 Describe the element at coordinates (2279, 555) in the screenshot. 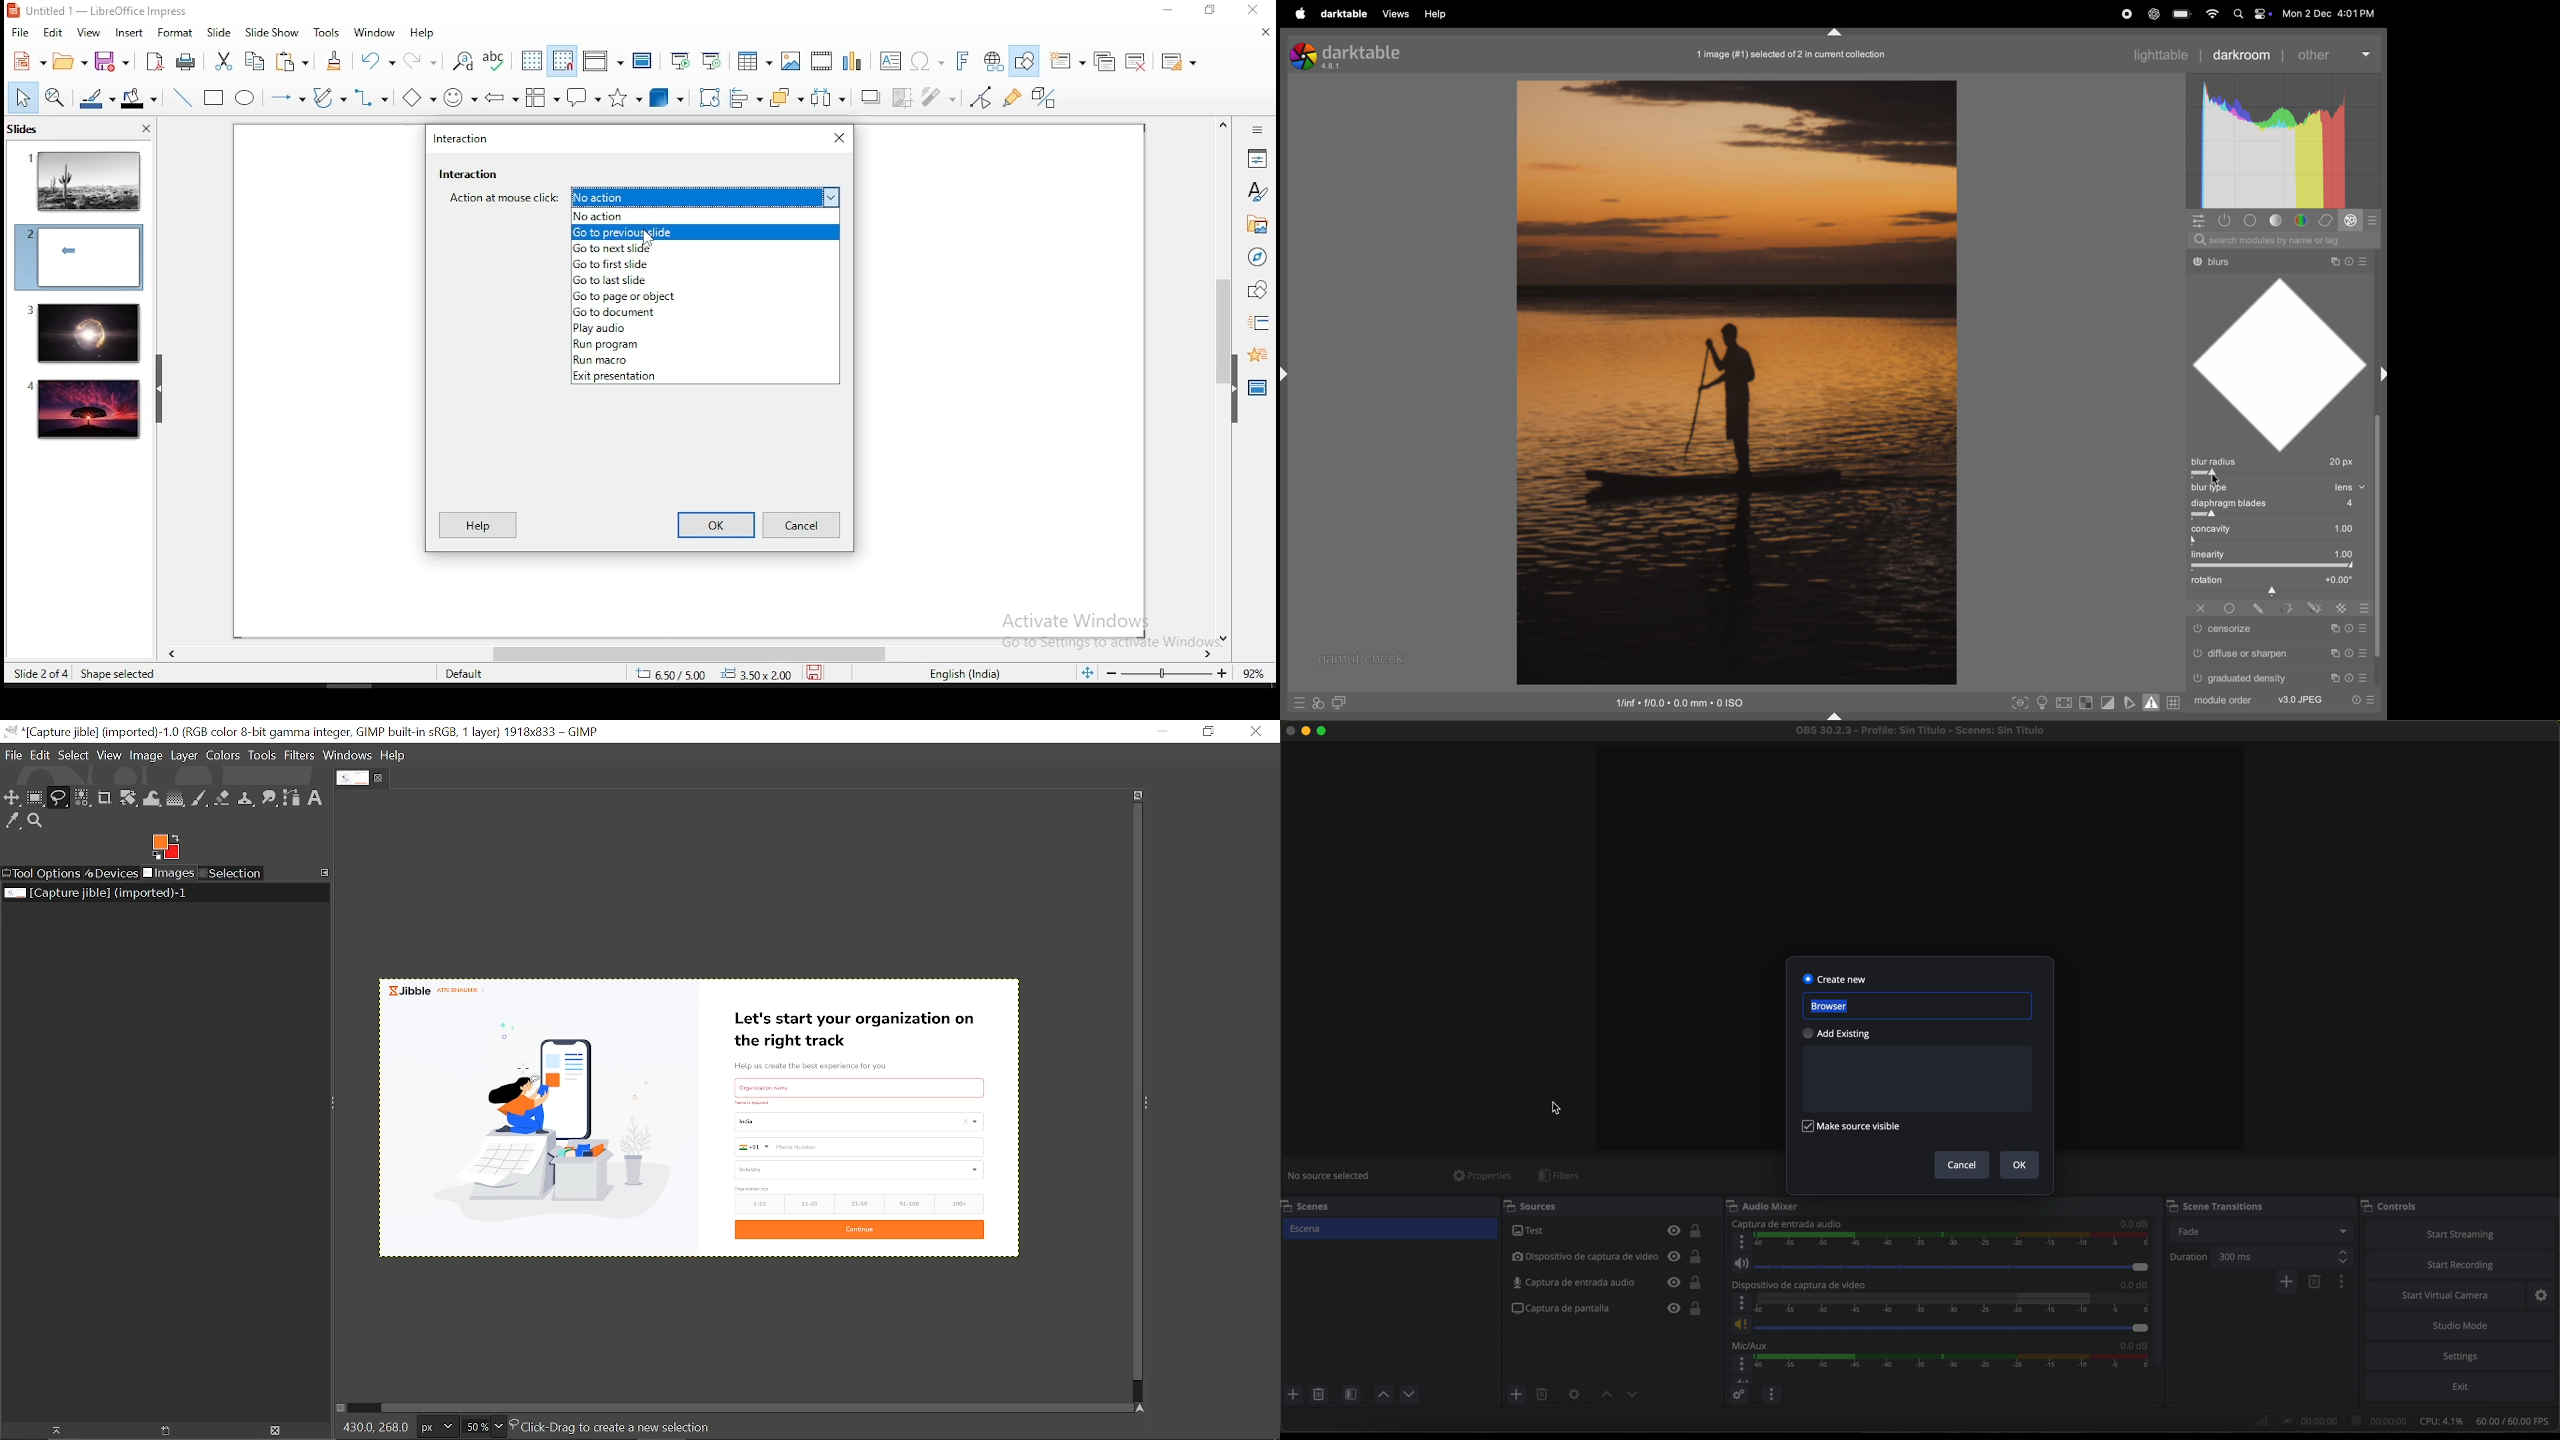

I see `linearty` at that location.